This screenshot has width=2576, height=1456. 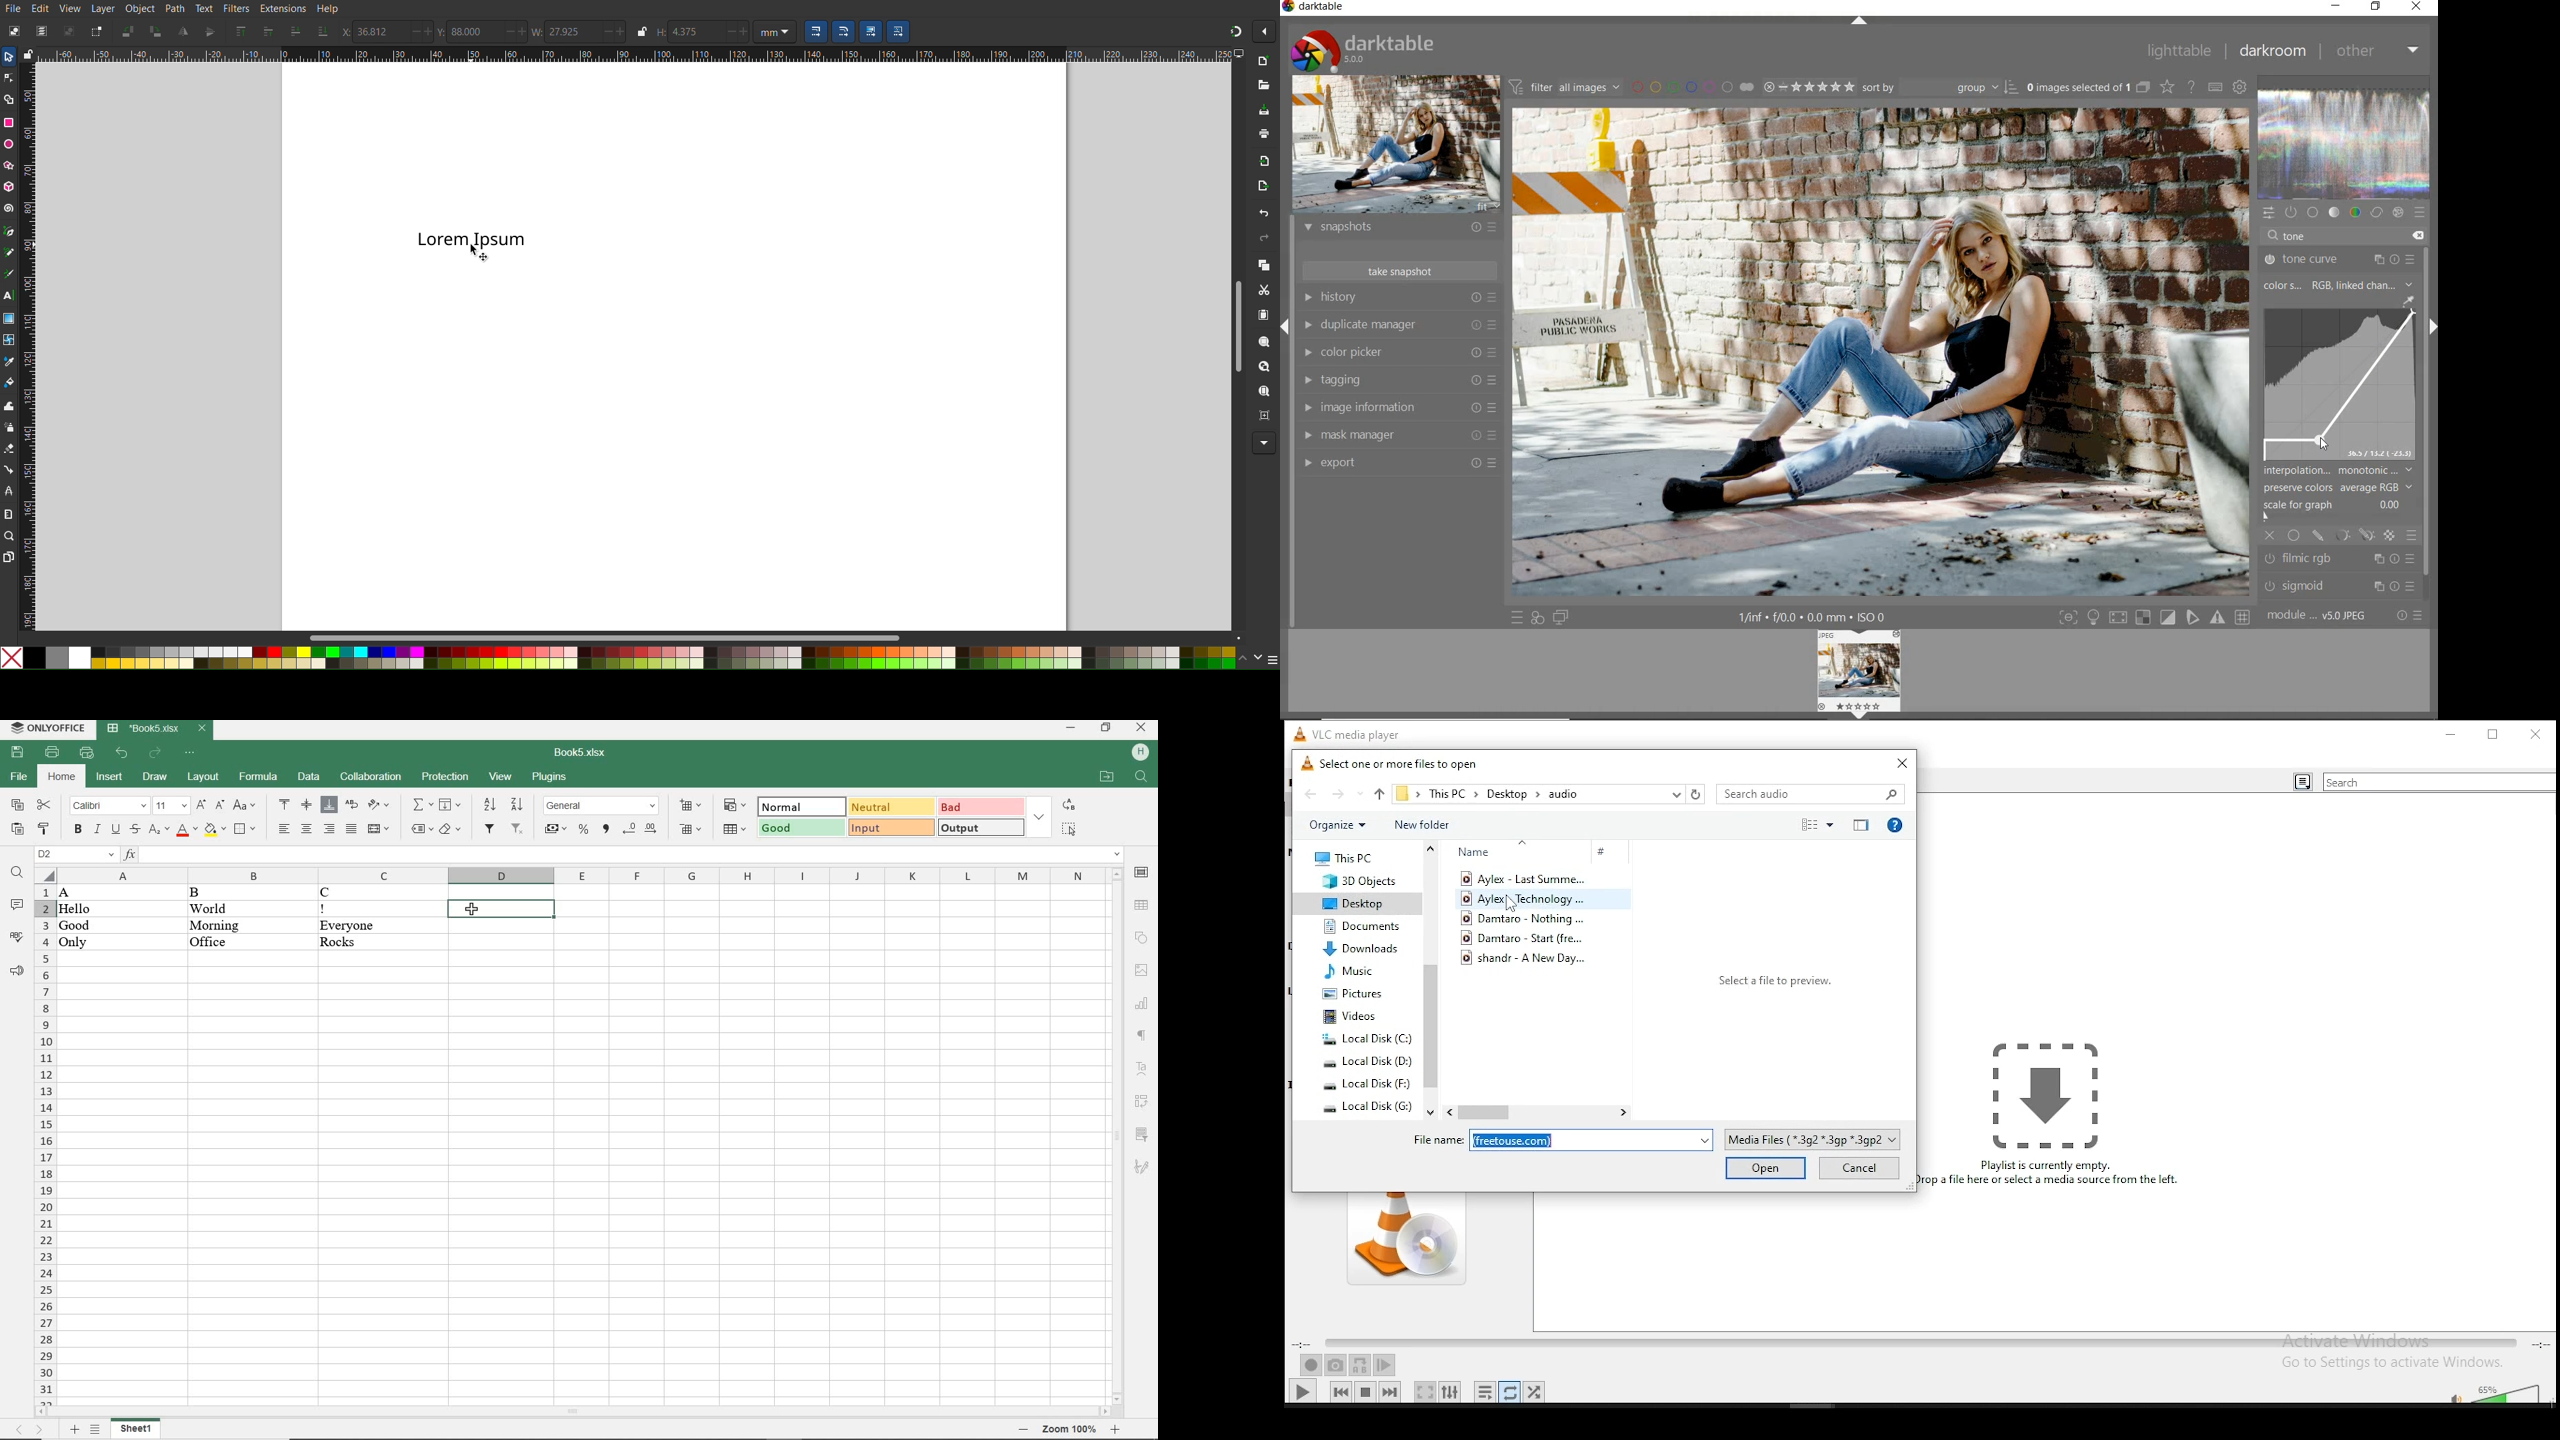 What do you see at coordinates (420, 31) in the screenshot?
I see `increase/decrease` at bounding box center [420, 31].